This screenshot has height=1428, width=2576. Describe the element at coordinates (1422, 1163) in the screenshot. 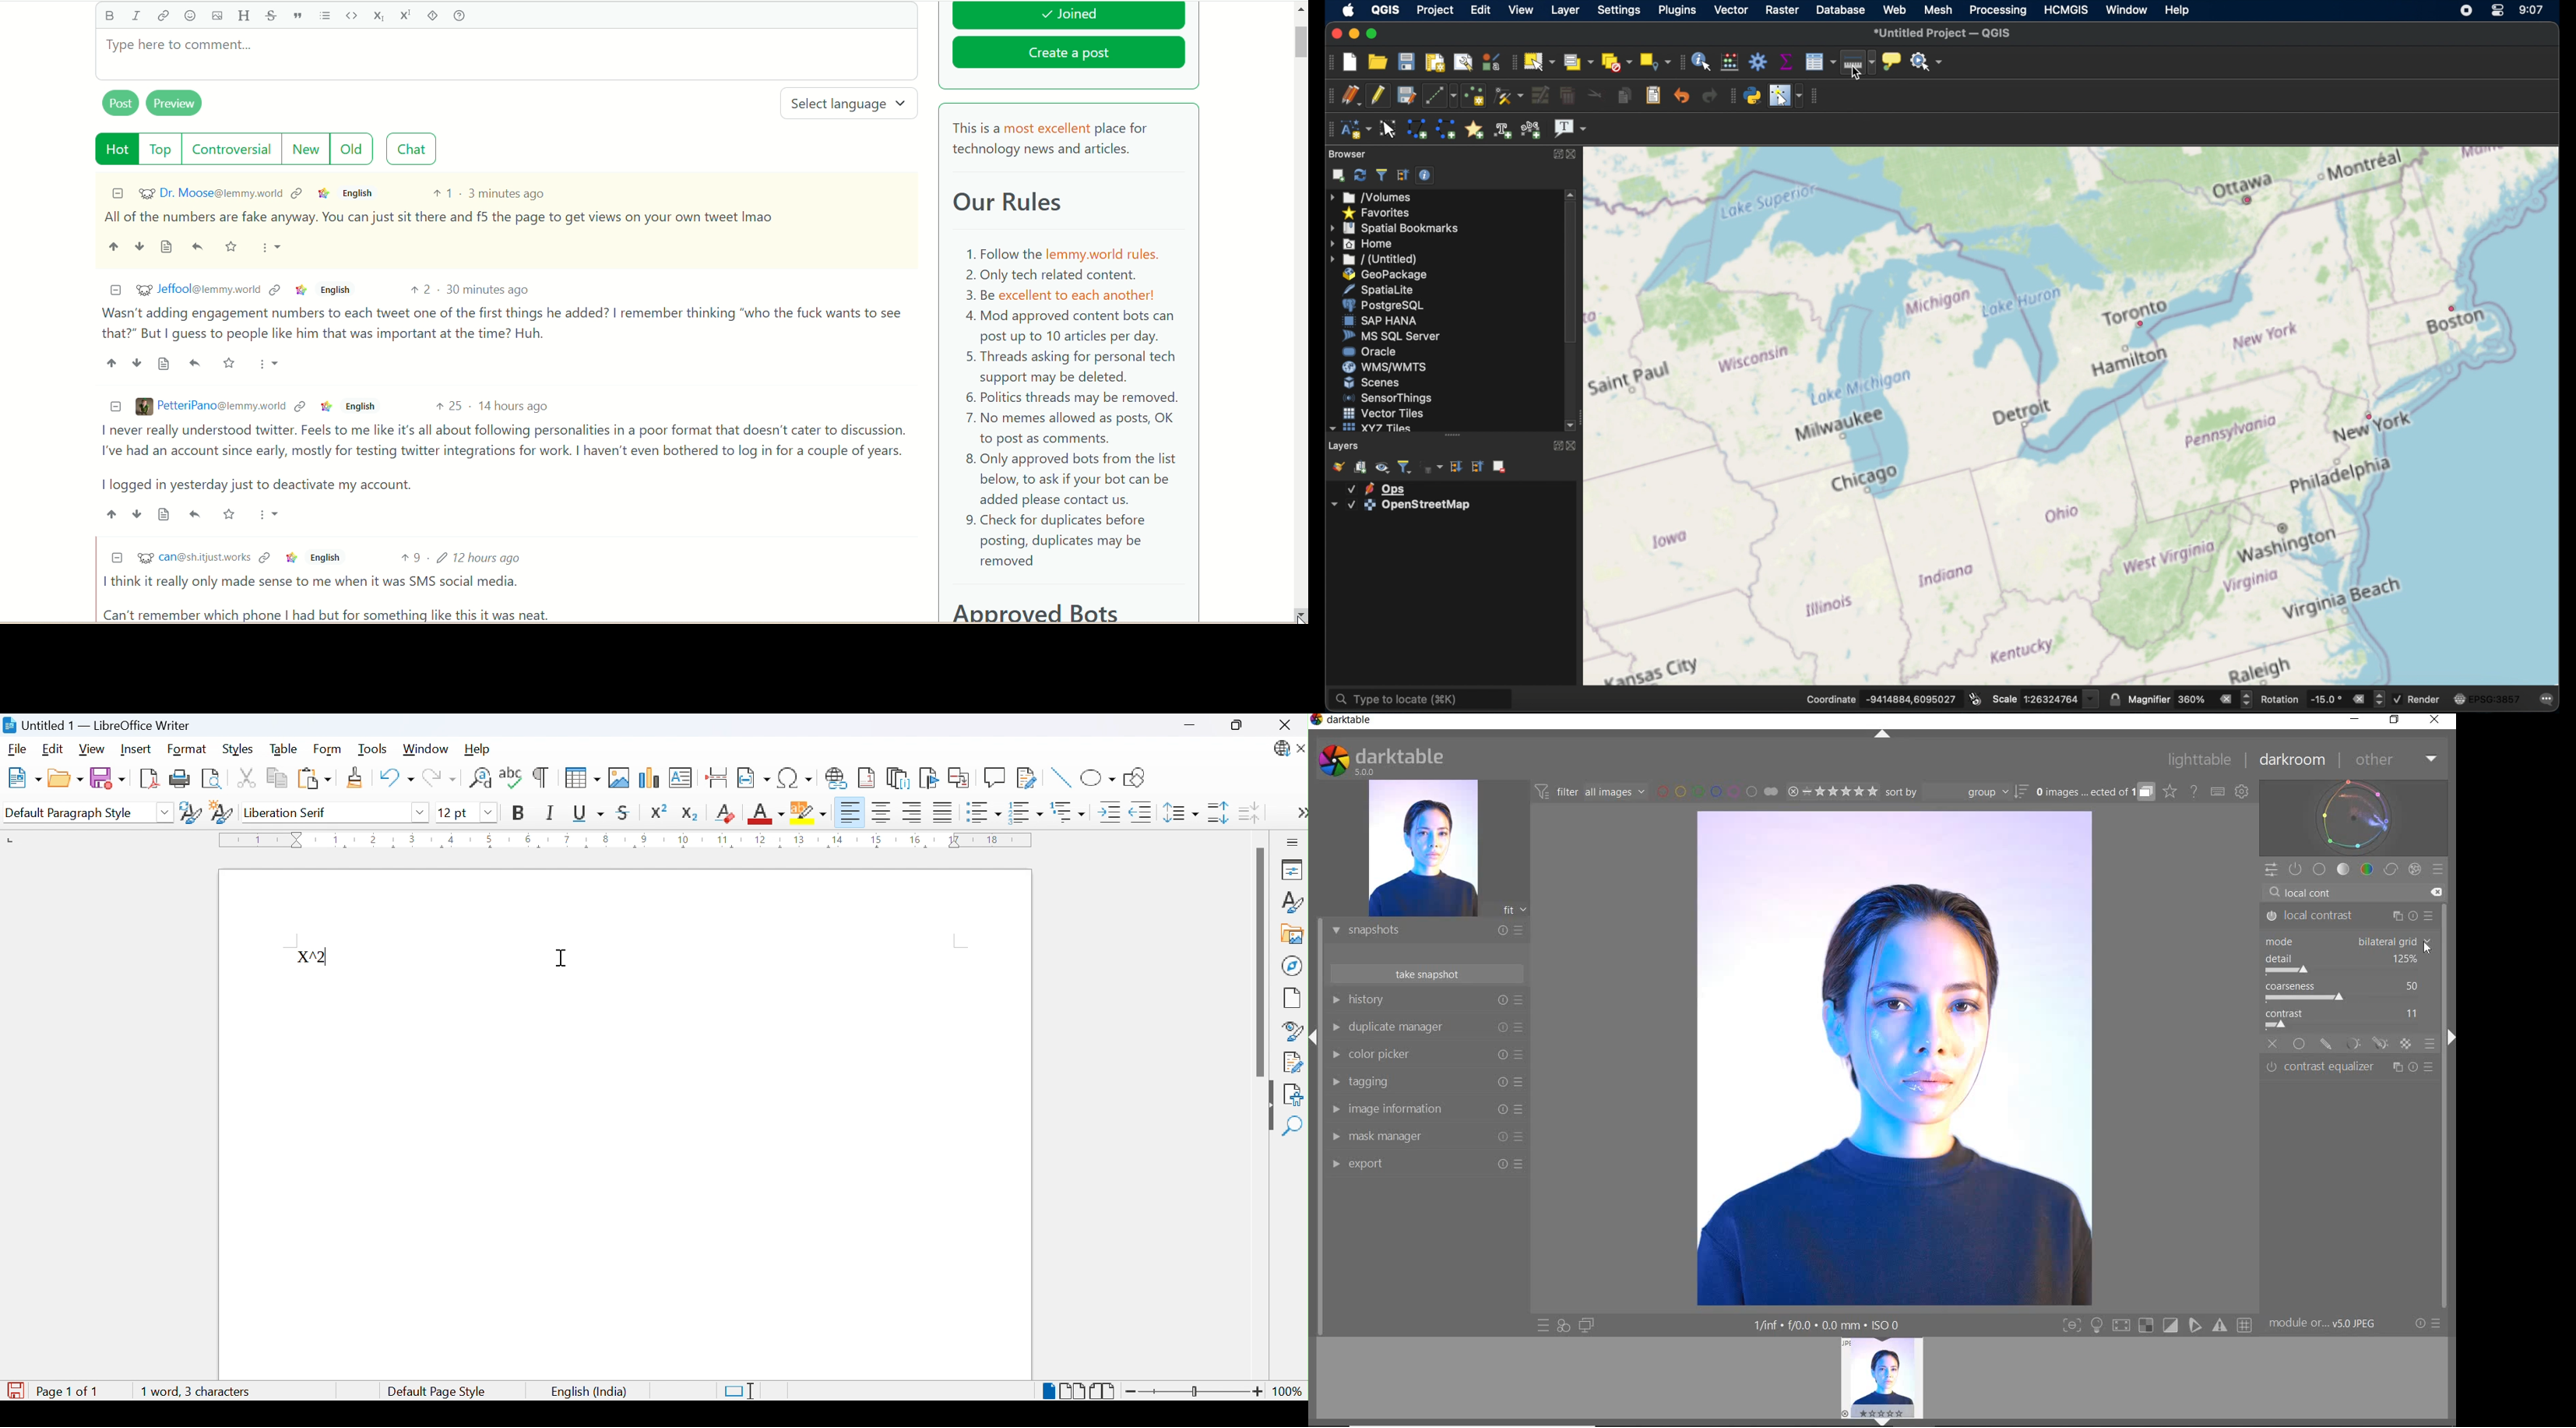

I see `EXPORT` at that location.